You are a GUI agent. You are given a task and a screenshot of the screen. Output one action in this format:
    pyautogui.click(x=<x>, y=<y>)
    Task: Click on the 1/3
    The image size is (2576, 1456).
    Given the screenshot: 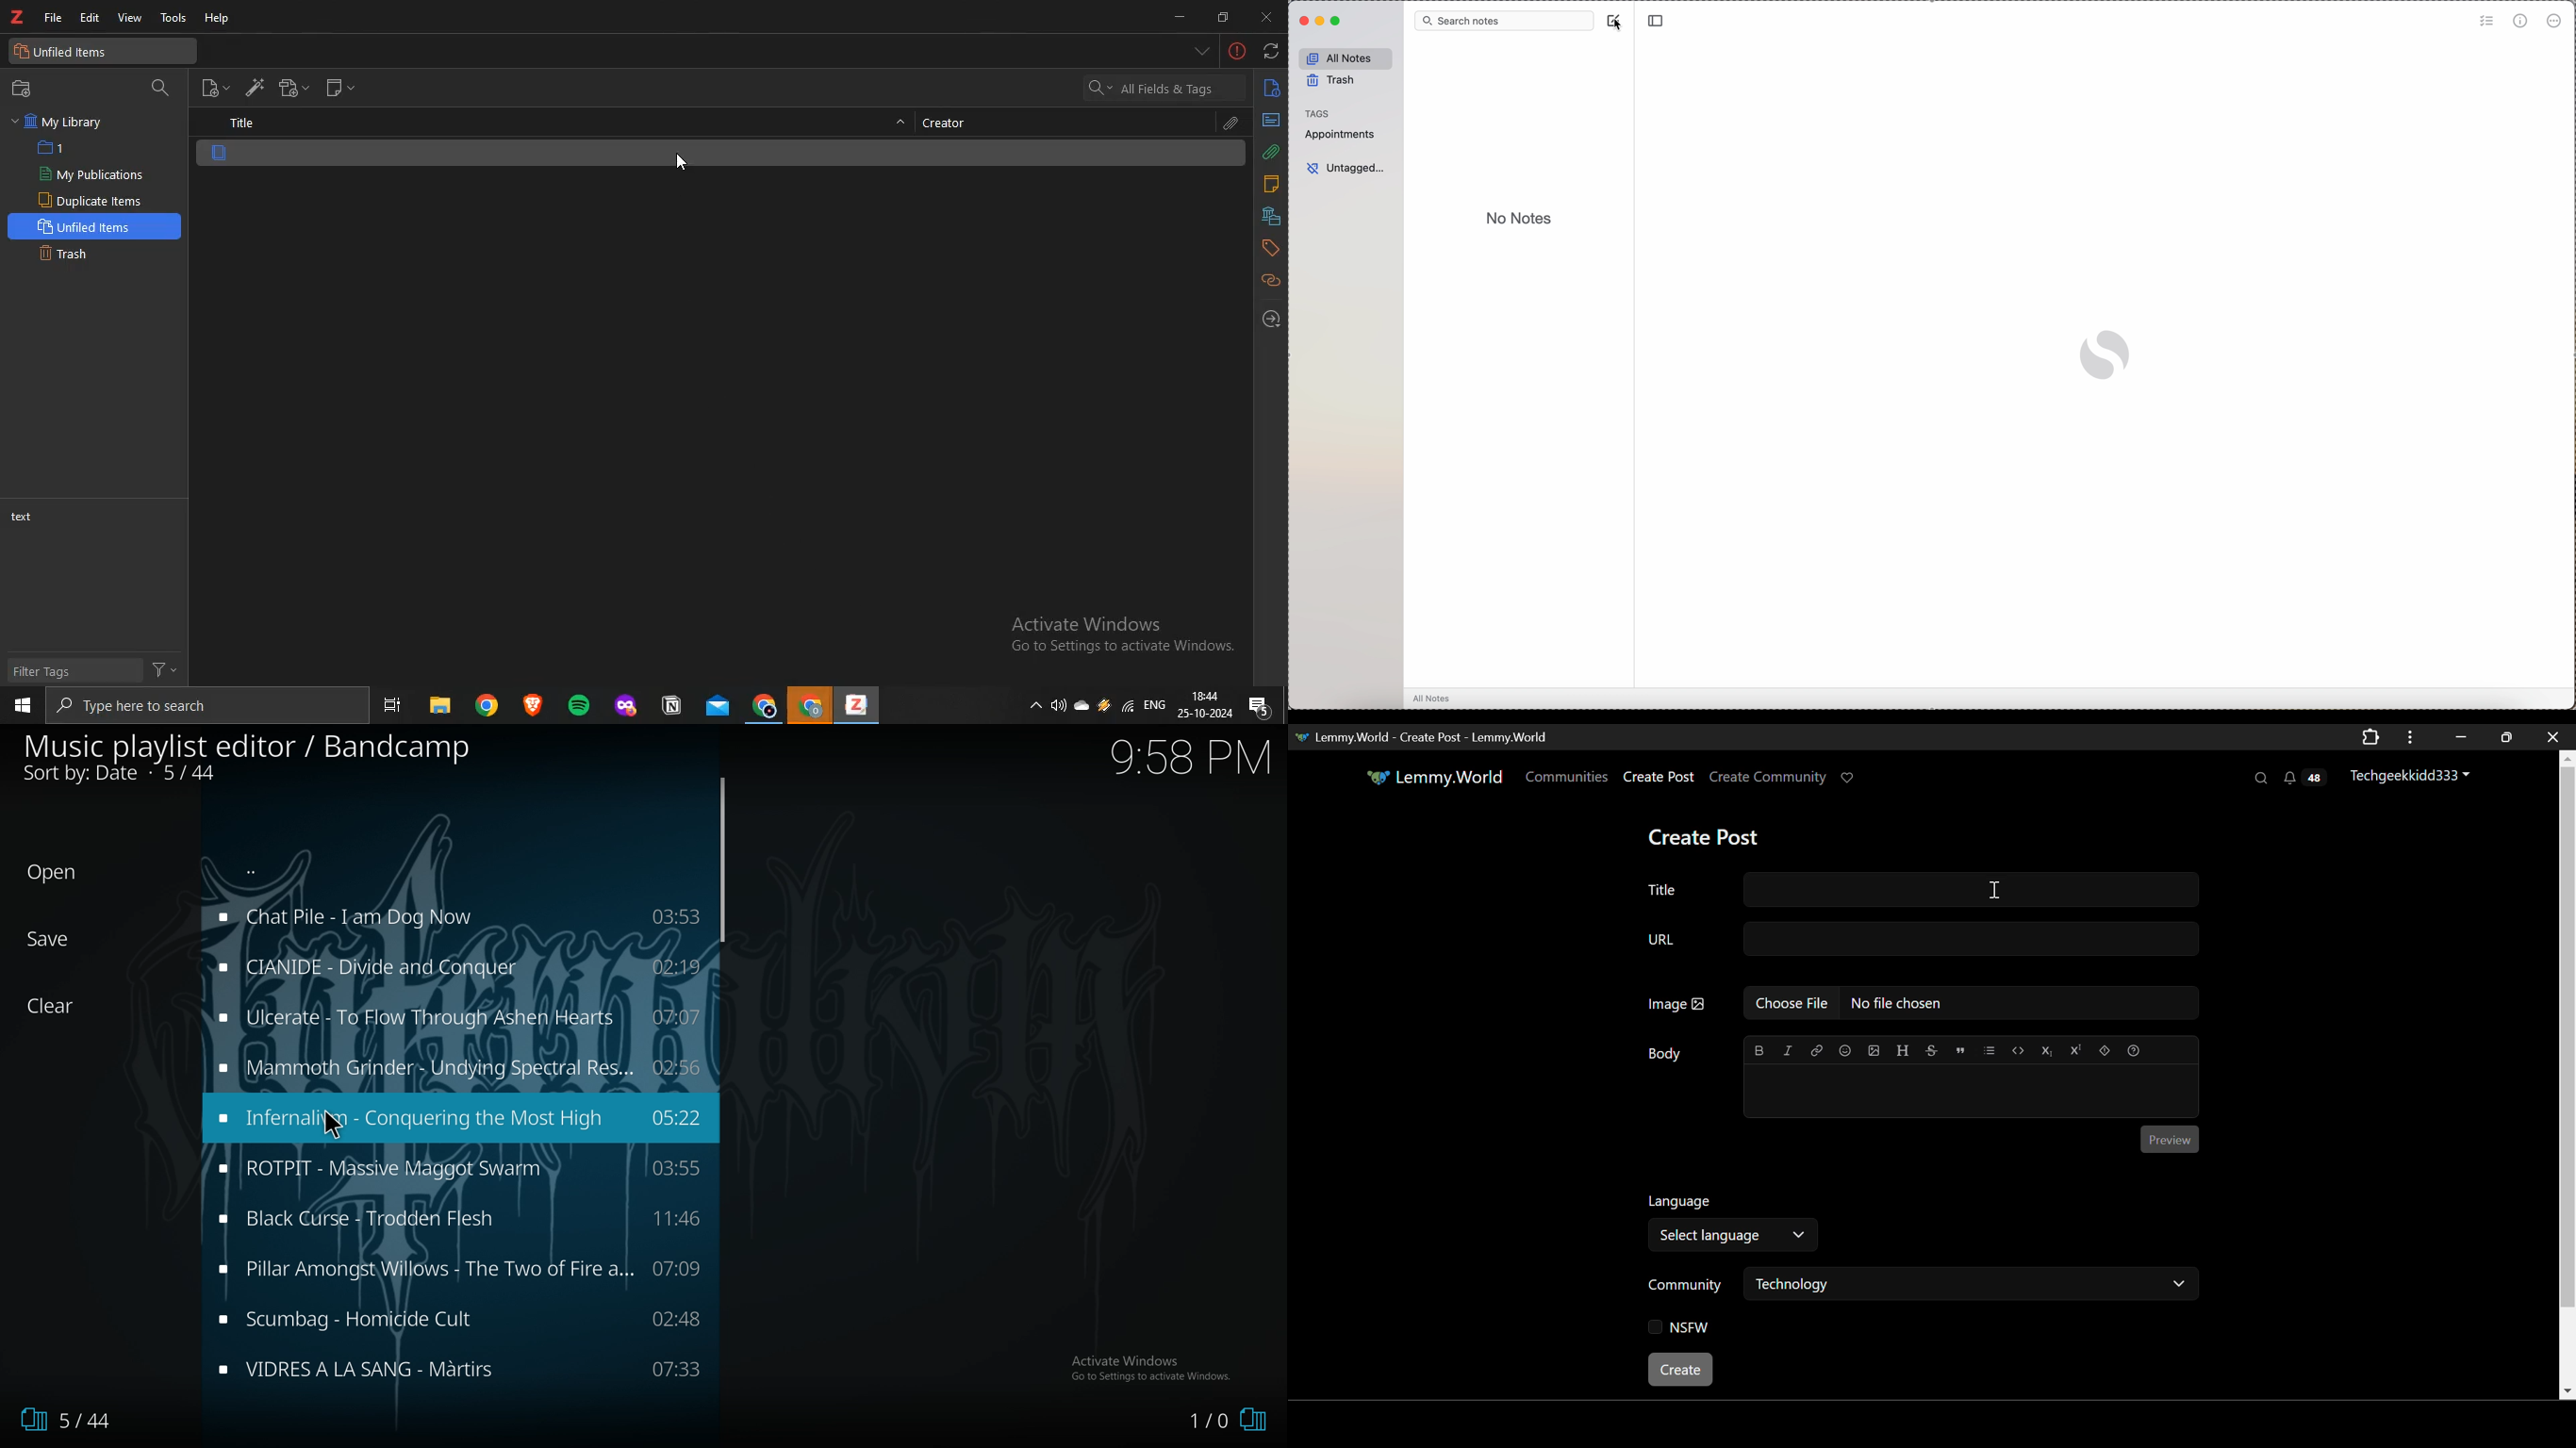 What is the action you would take?
    pyautogui.click(x=60, y=1420)
    